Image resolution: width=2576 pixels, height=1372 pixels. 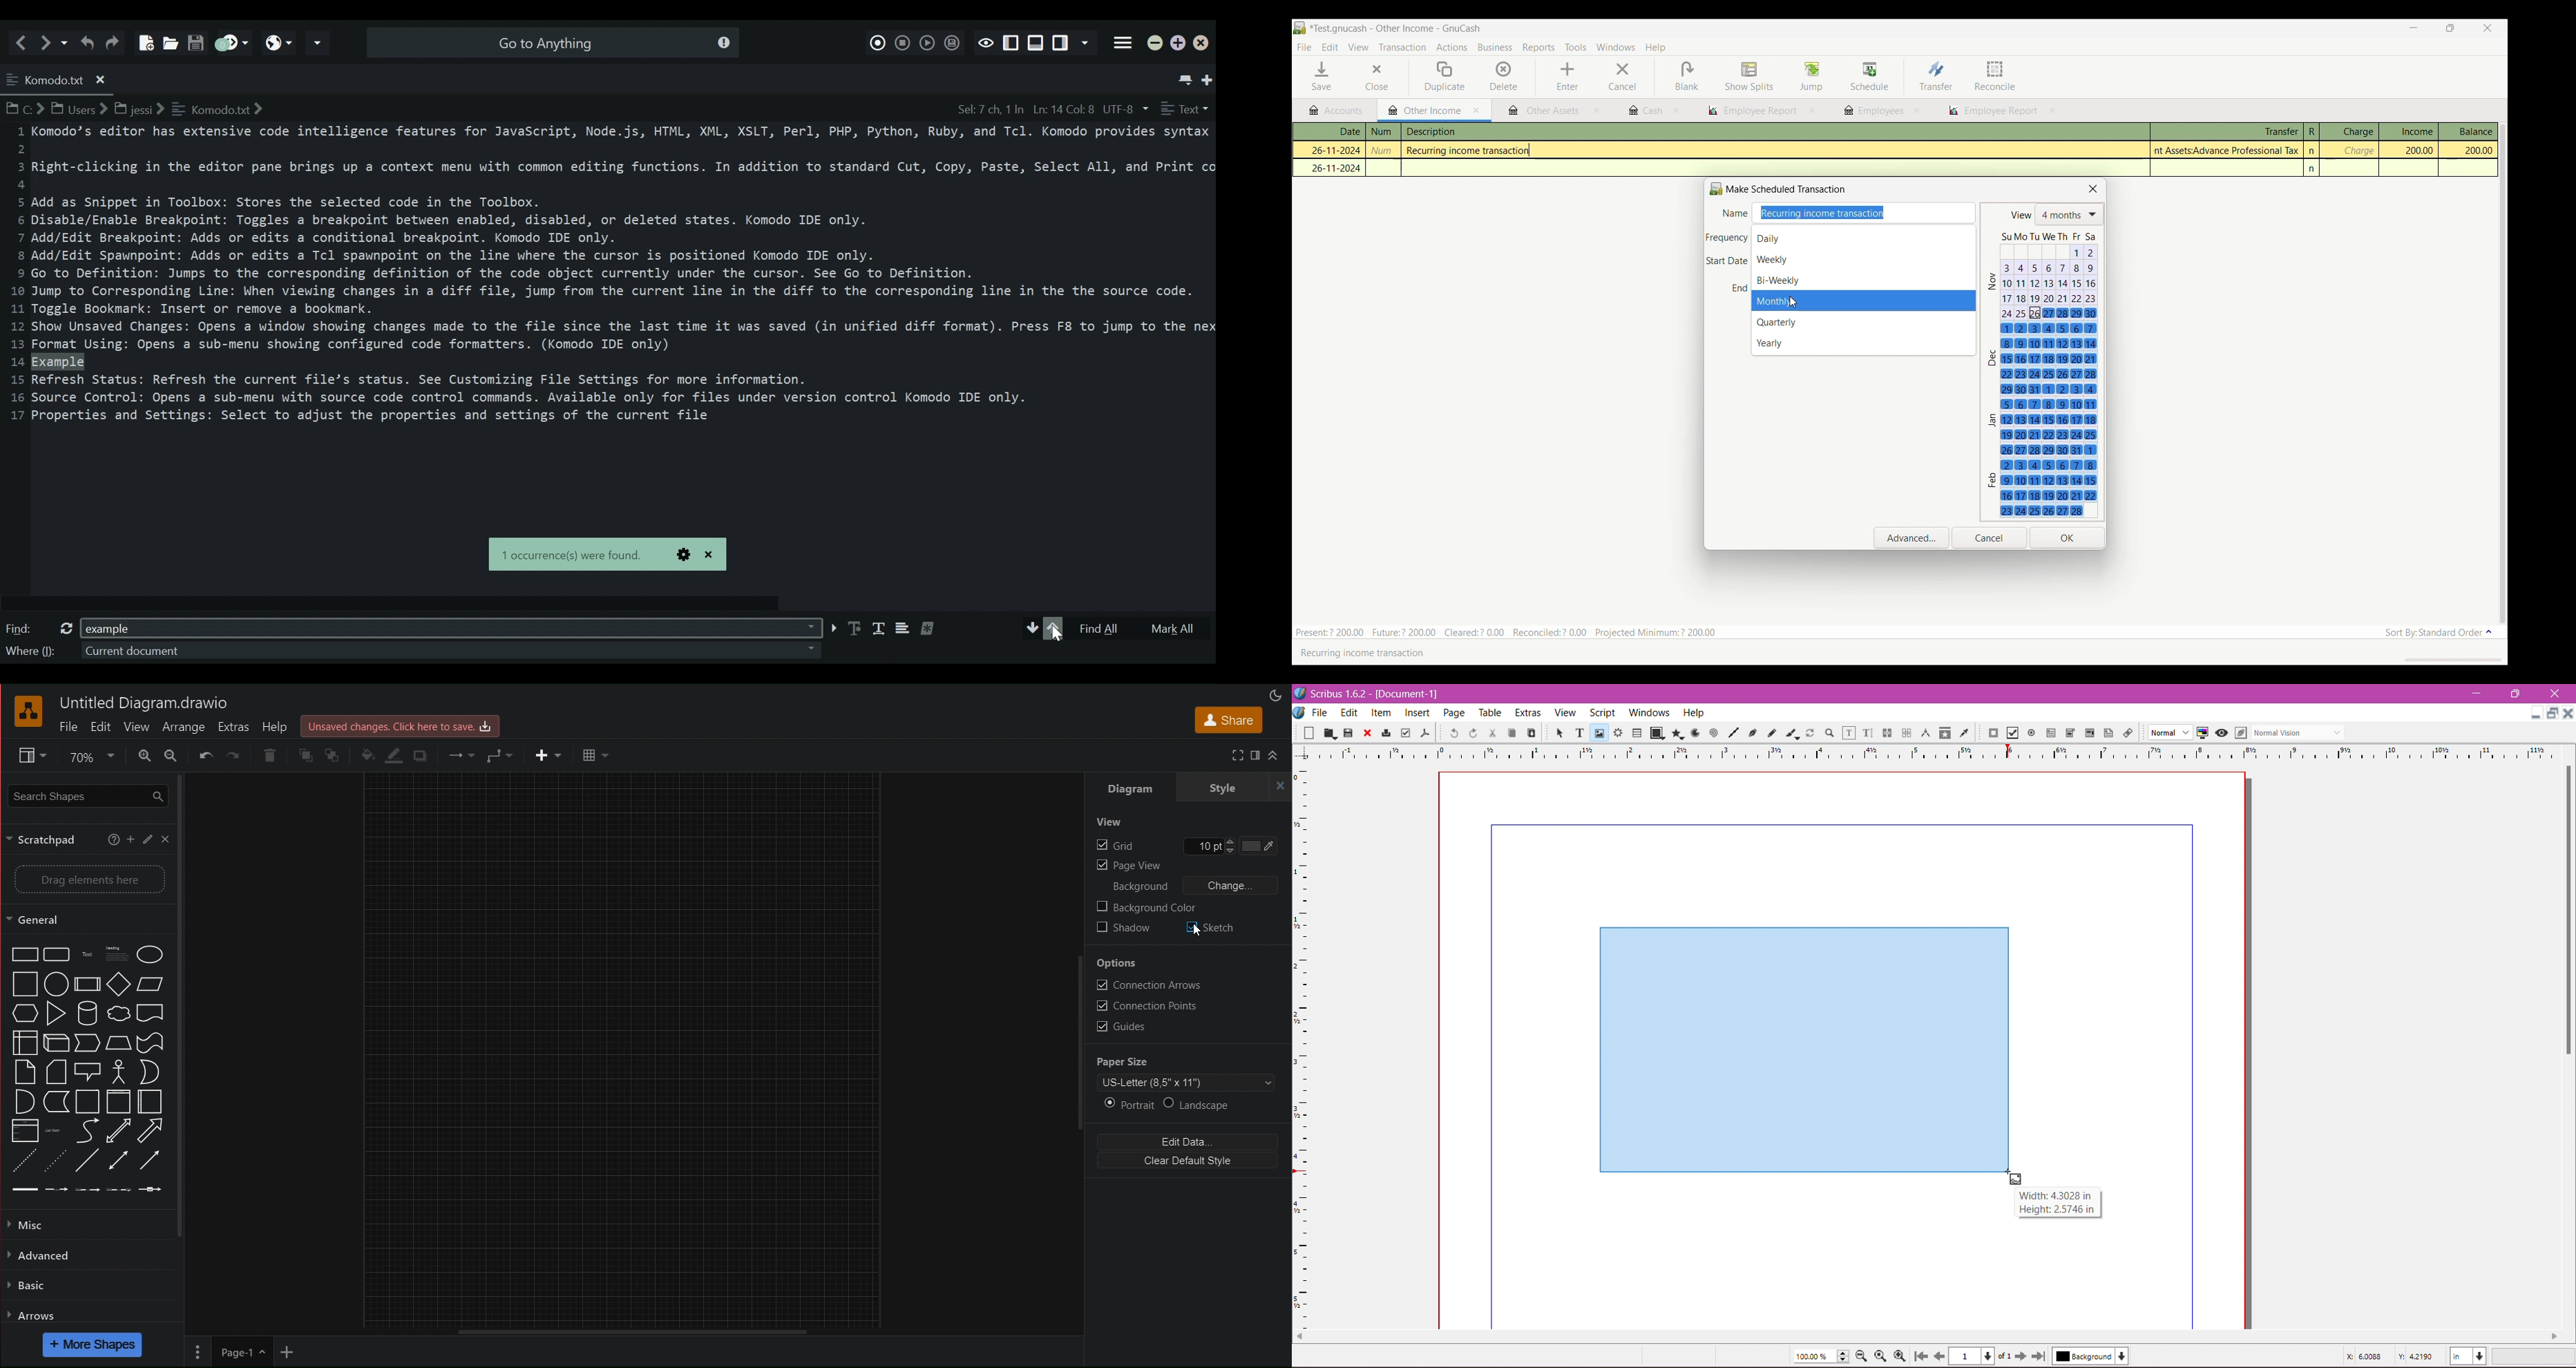 I want to click on scroll right, so click(x=2555, y=1336).